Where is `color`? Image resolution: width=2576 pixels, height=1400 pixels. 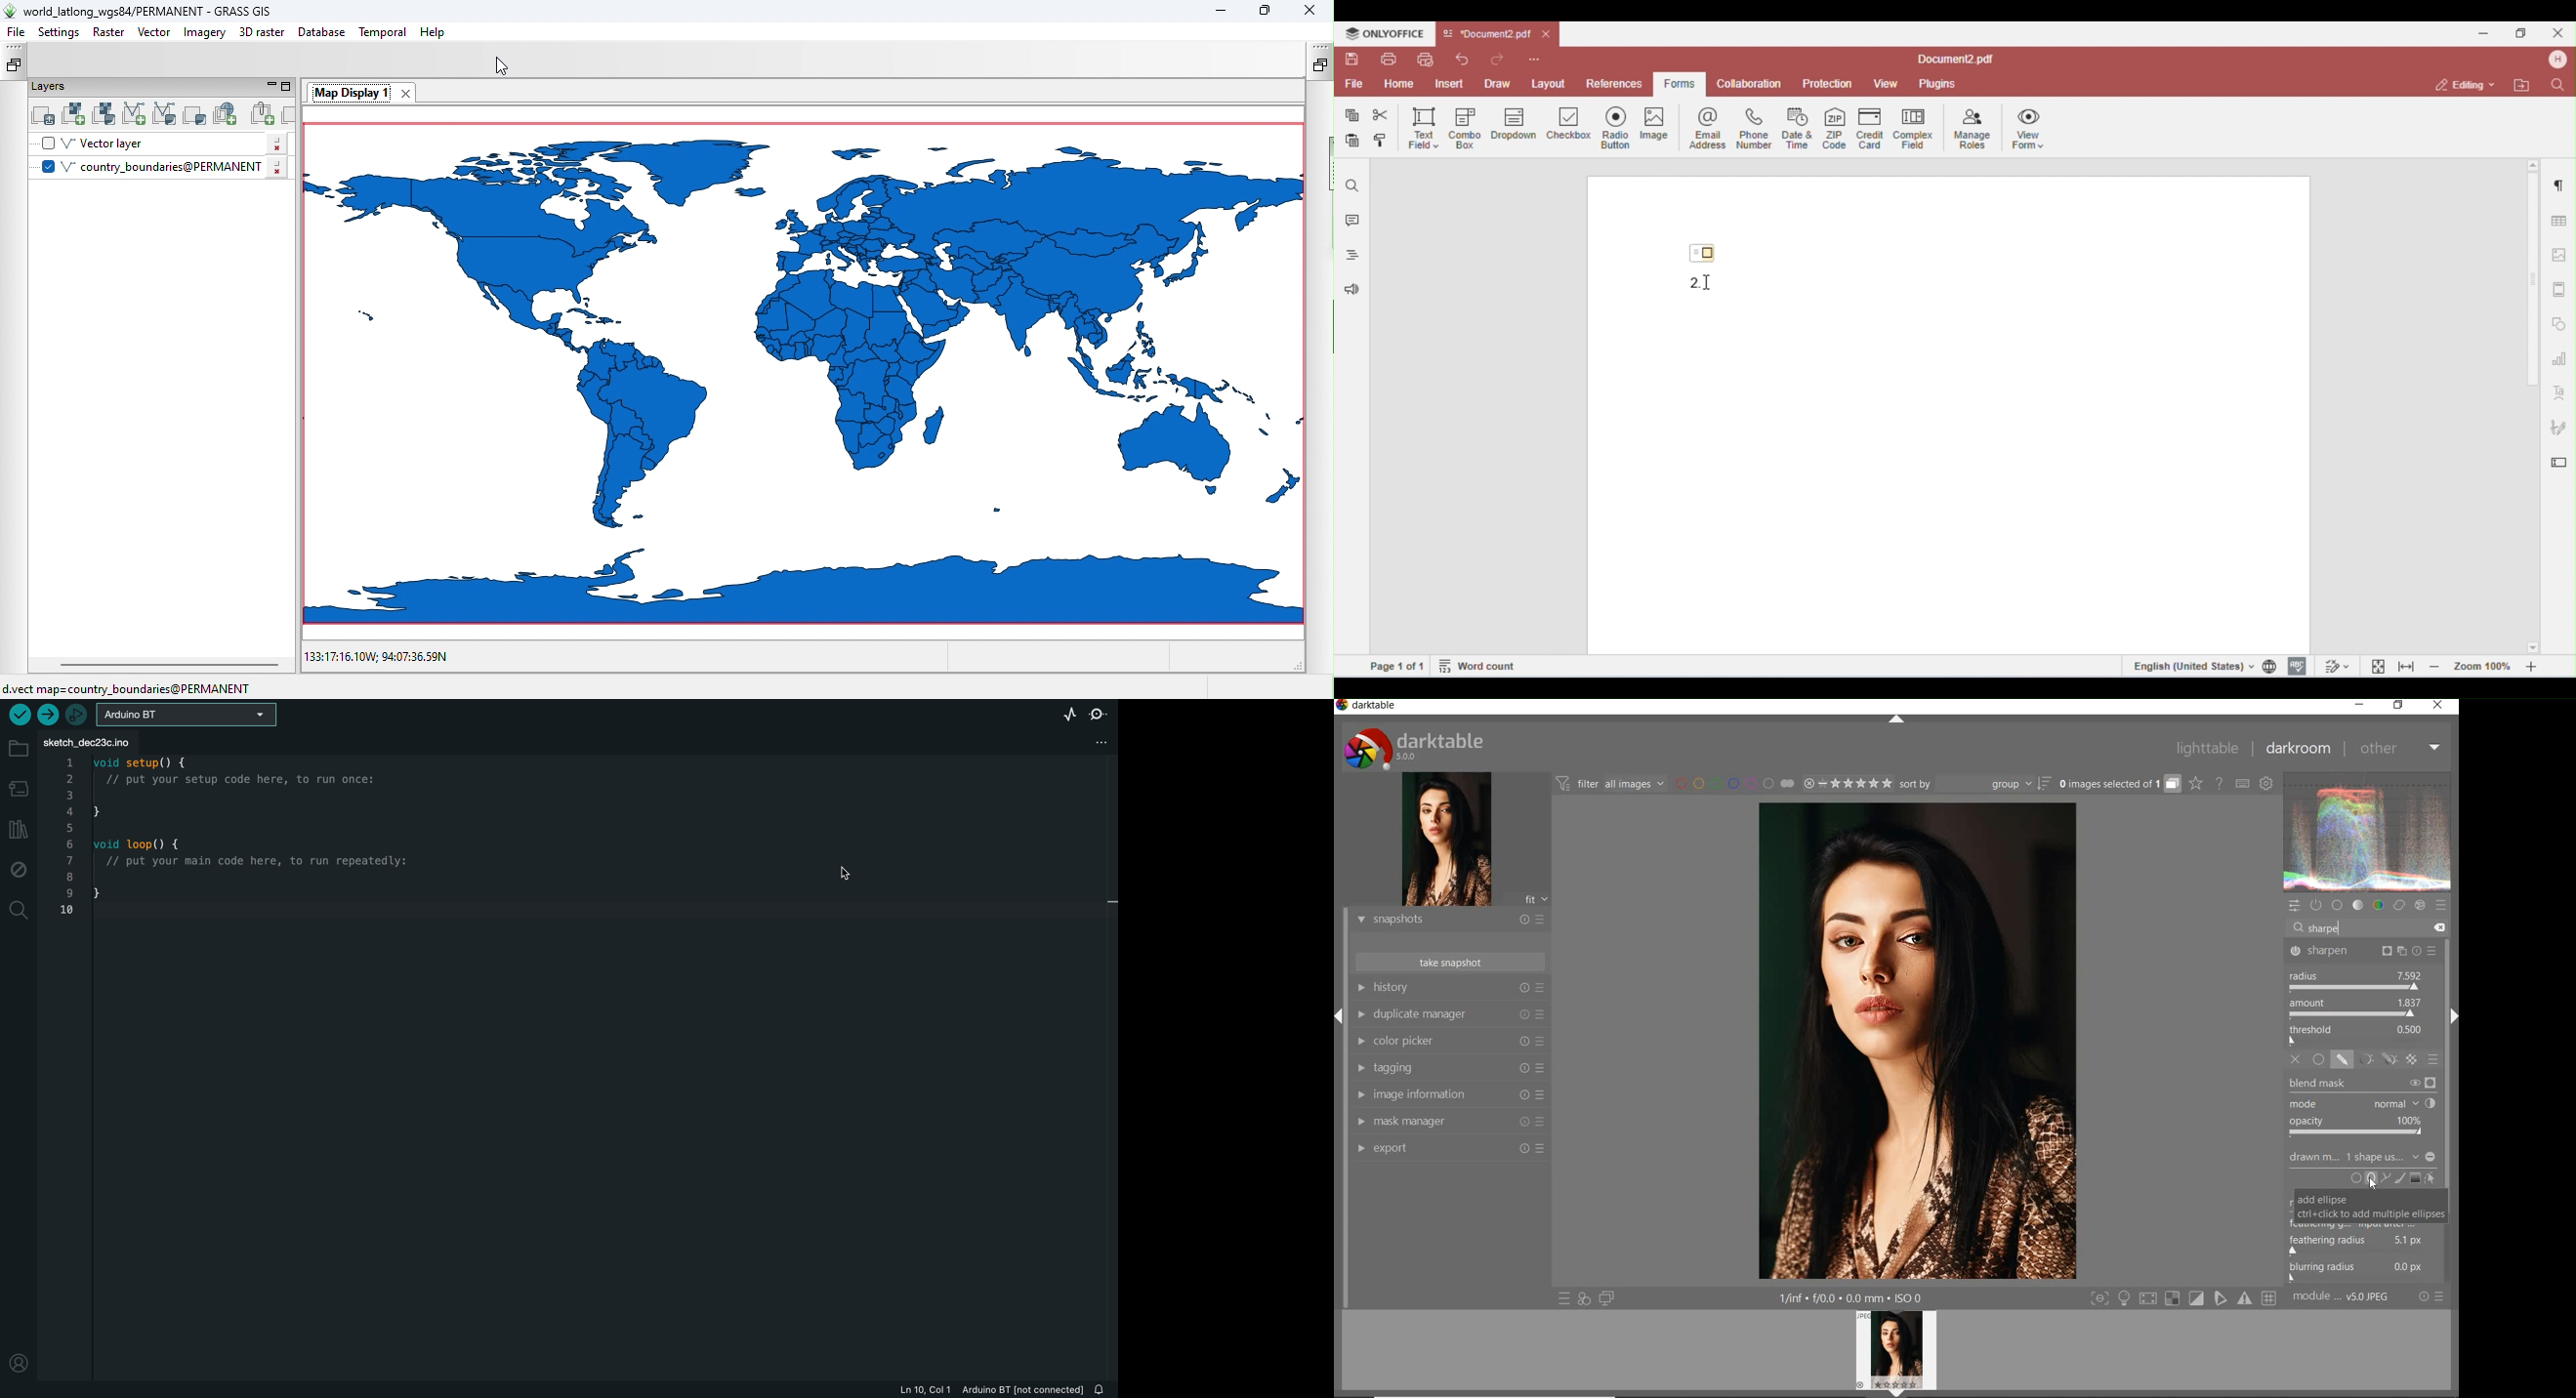
color is located at coordinates (2377, 906).